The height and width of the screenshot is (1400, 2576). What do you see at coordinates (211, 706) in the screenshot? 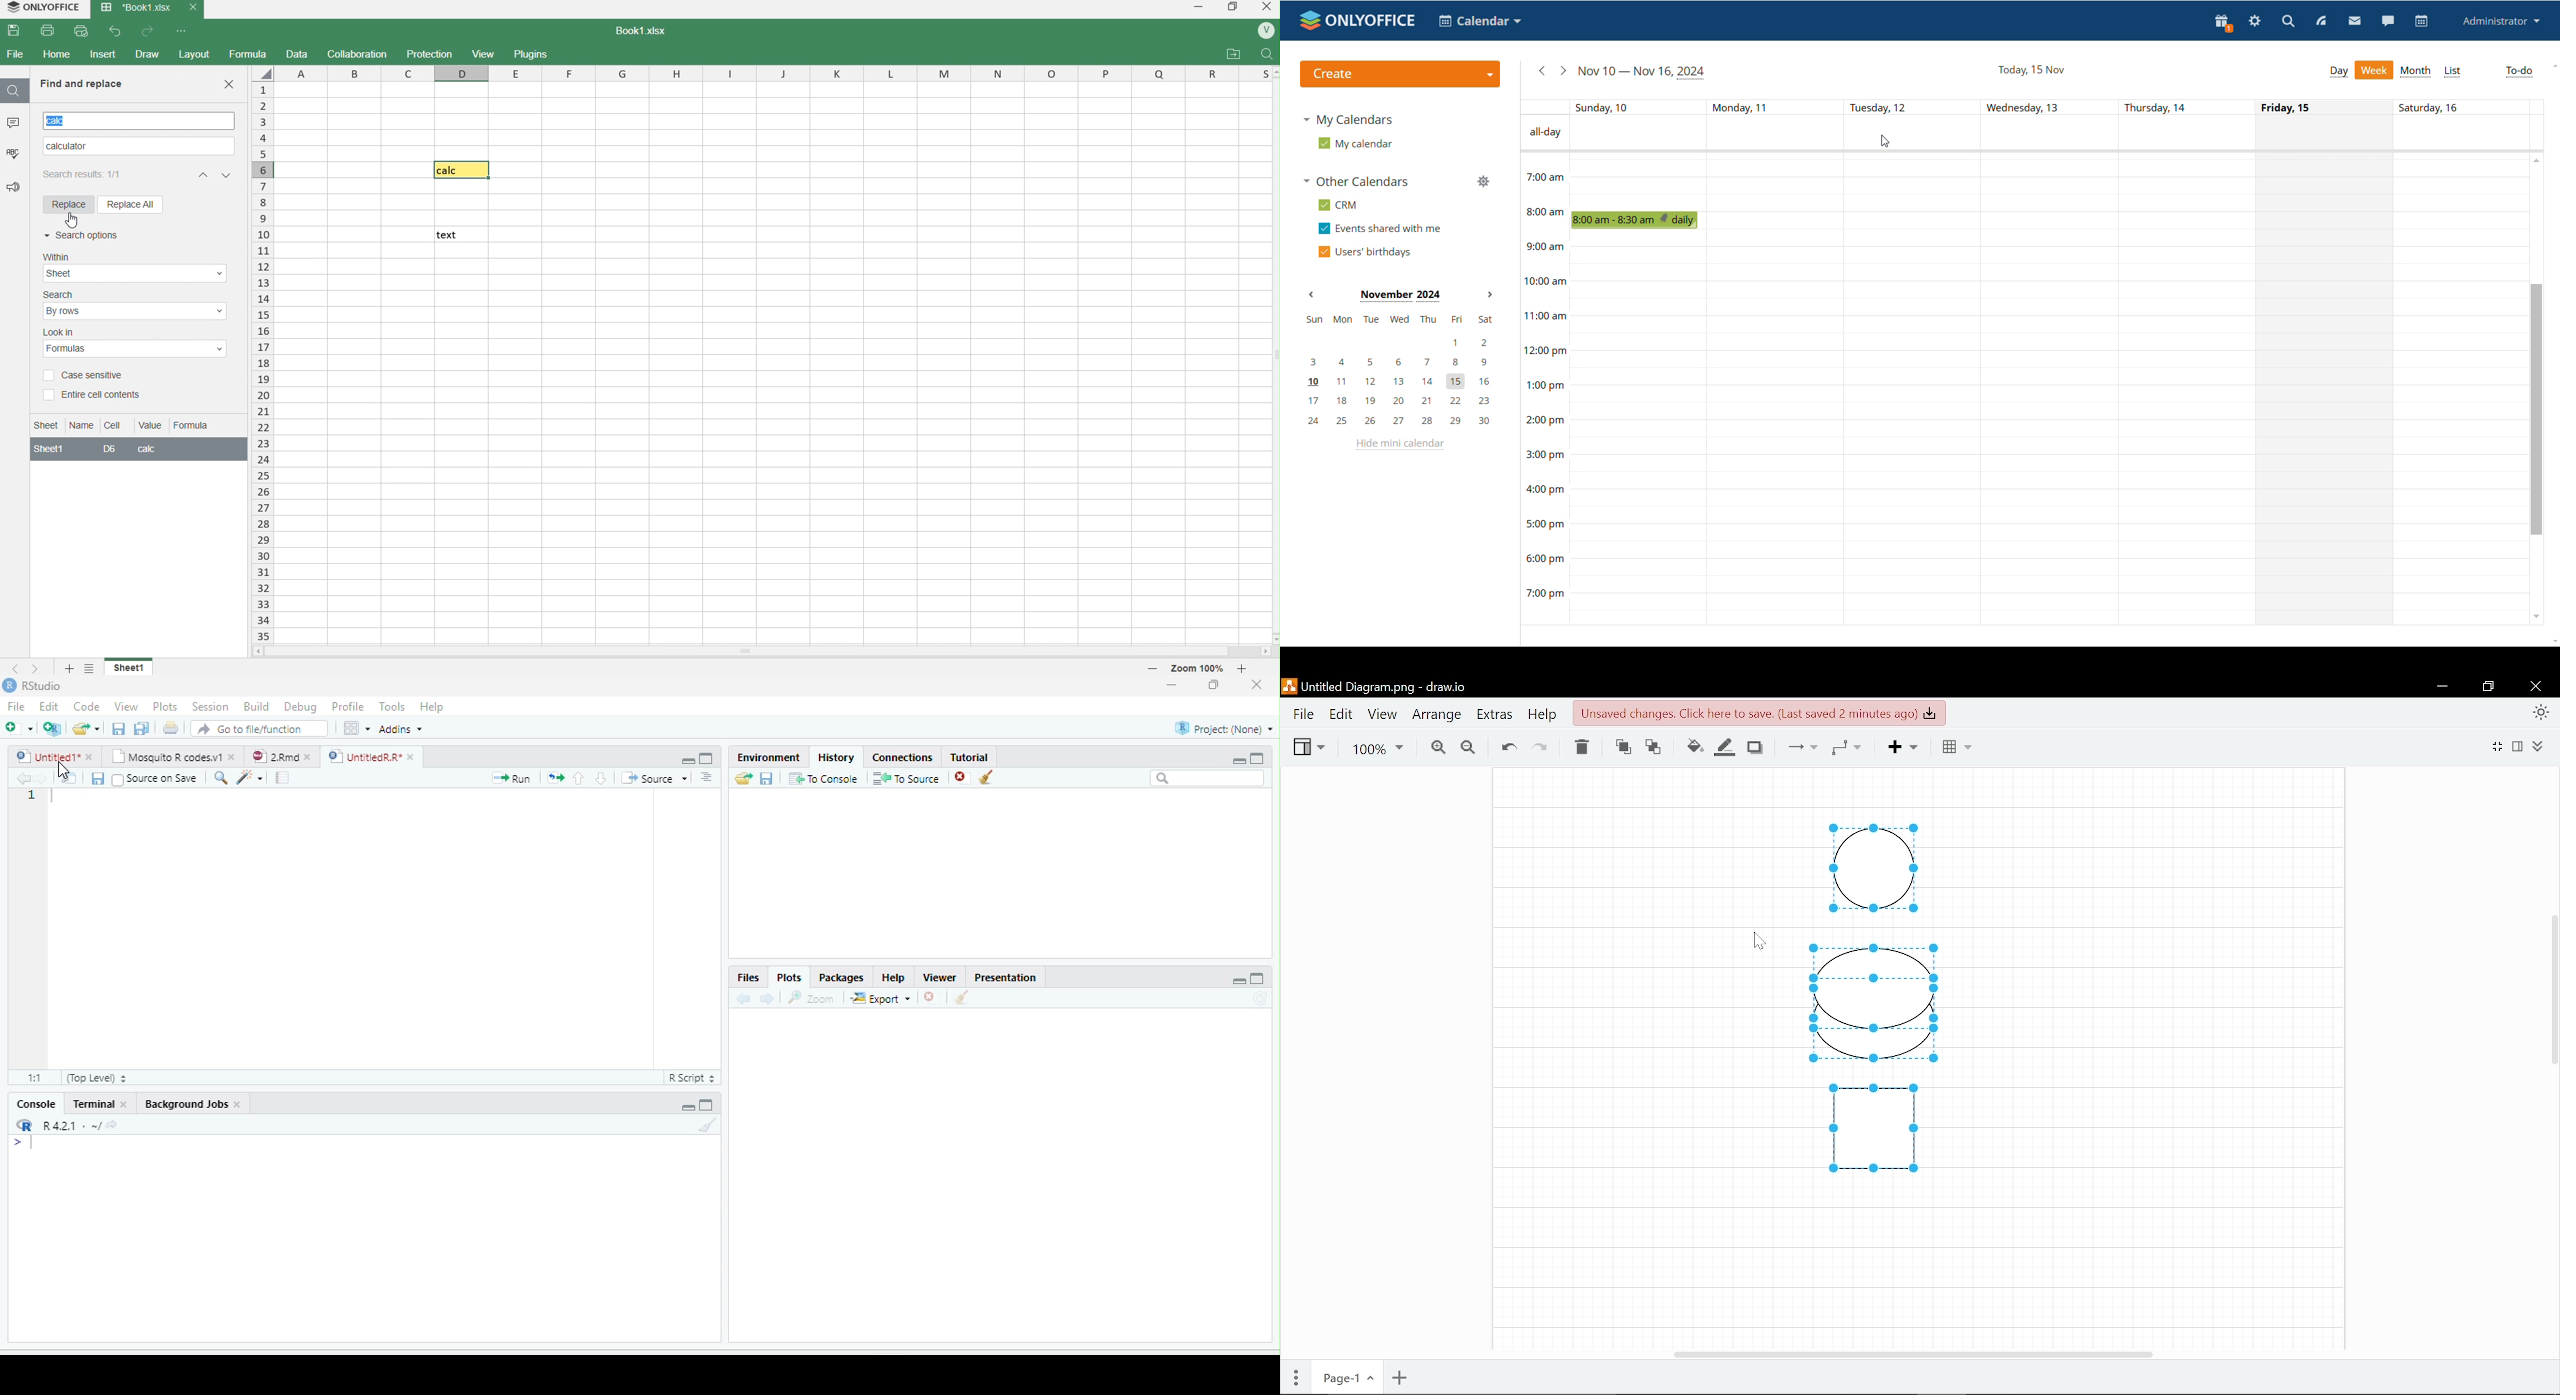
I see `Session` at bounding box center [211, 706].